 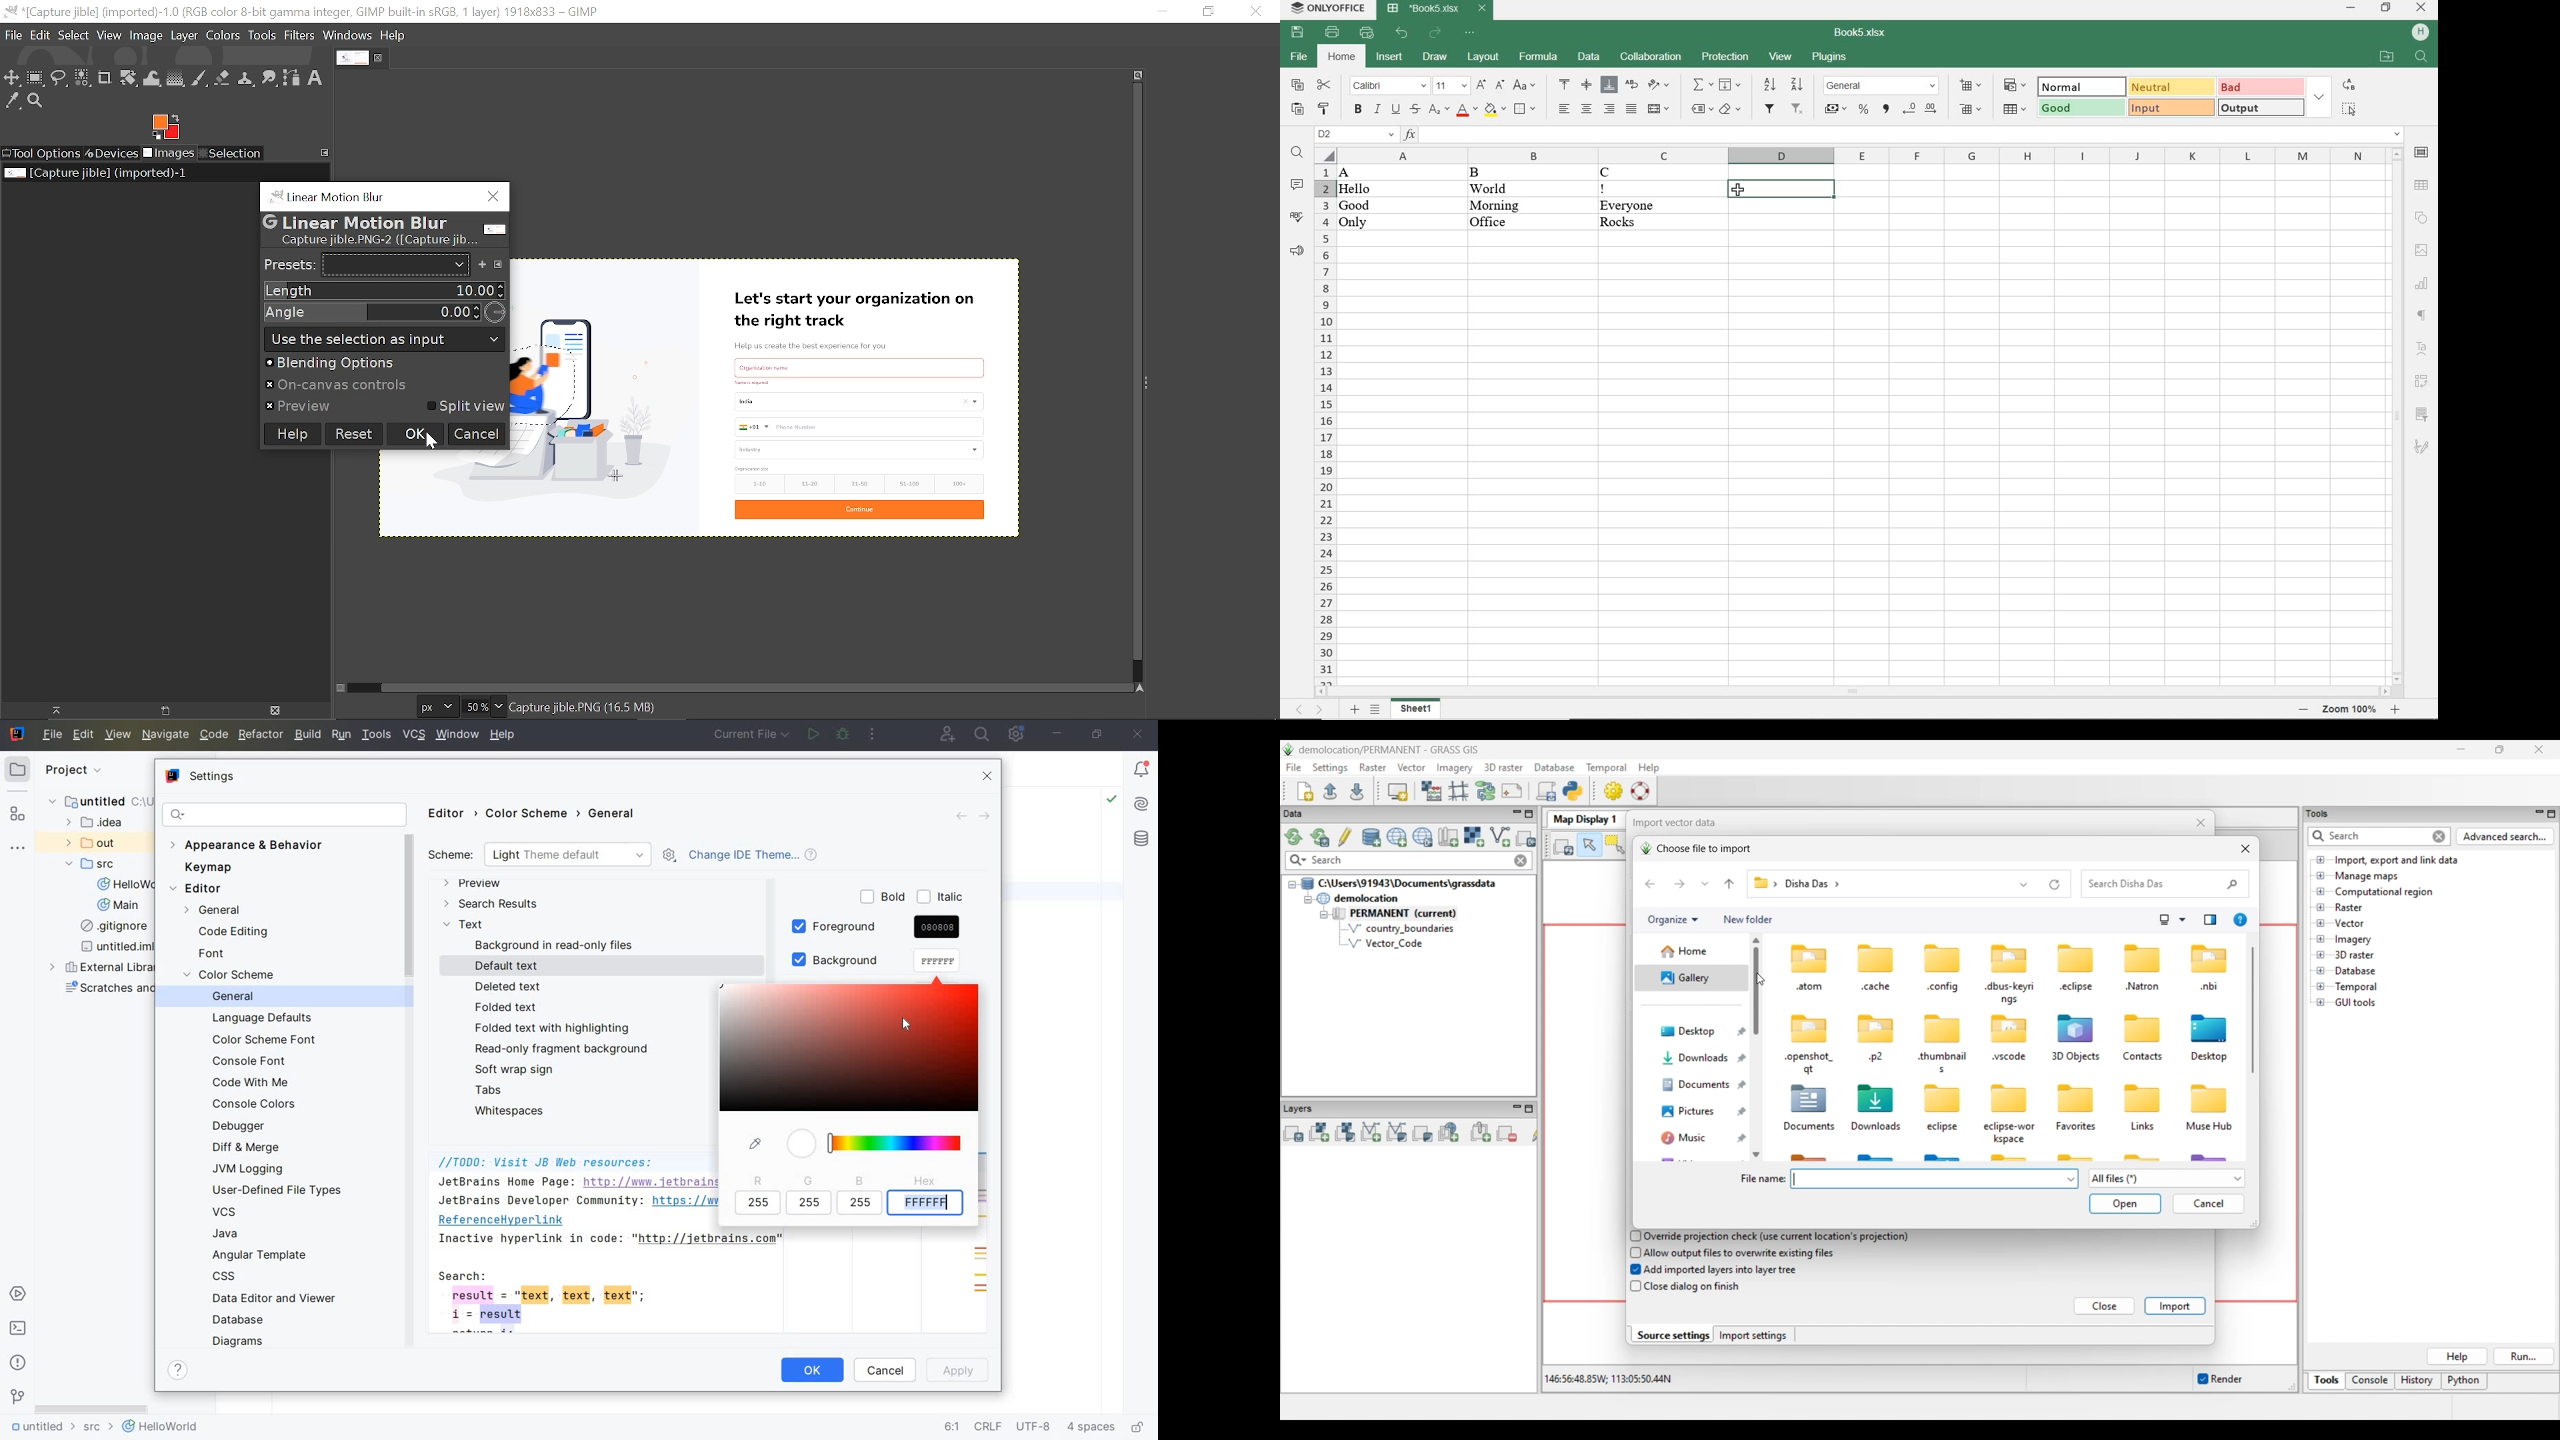 I want to click on move sheets, so click(x=1314, y=710).